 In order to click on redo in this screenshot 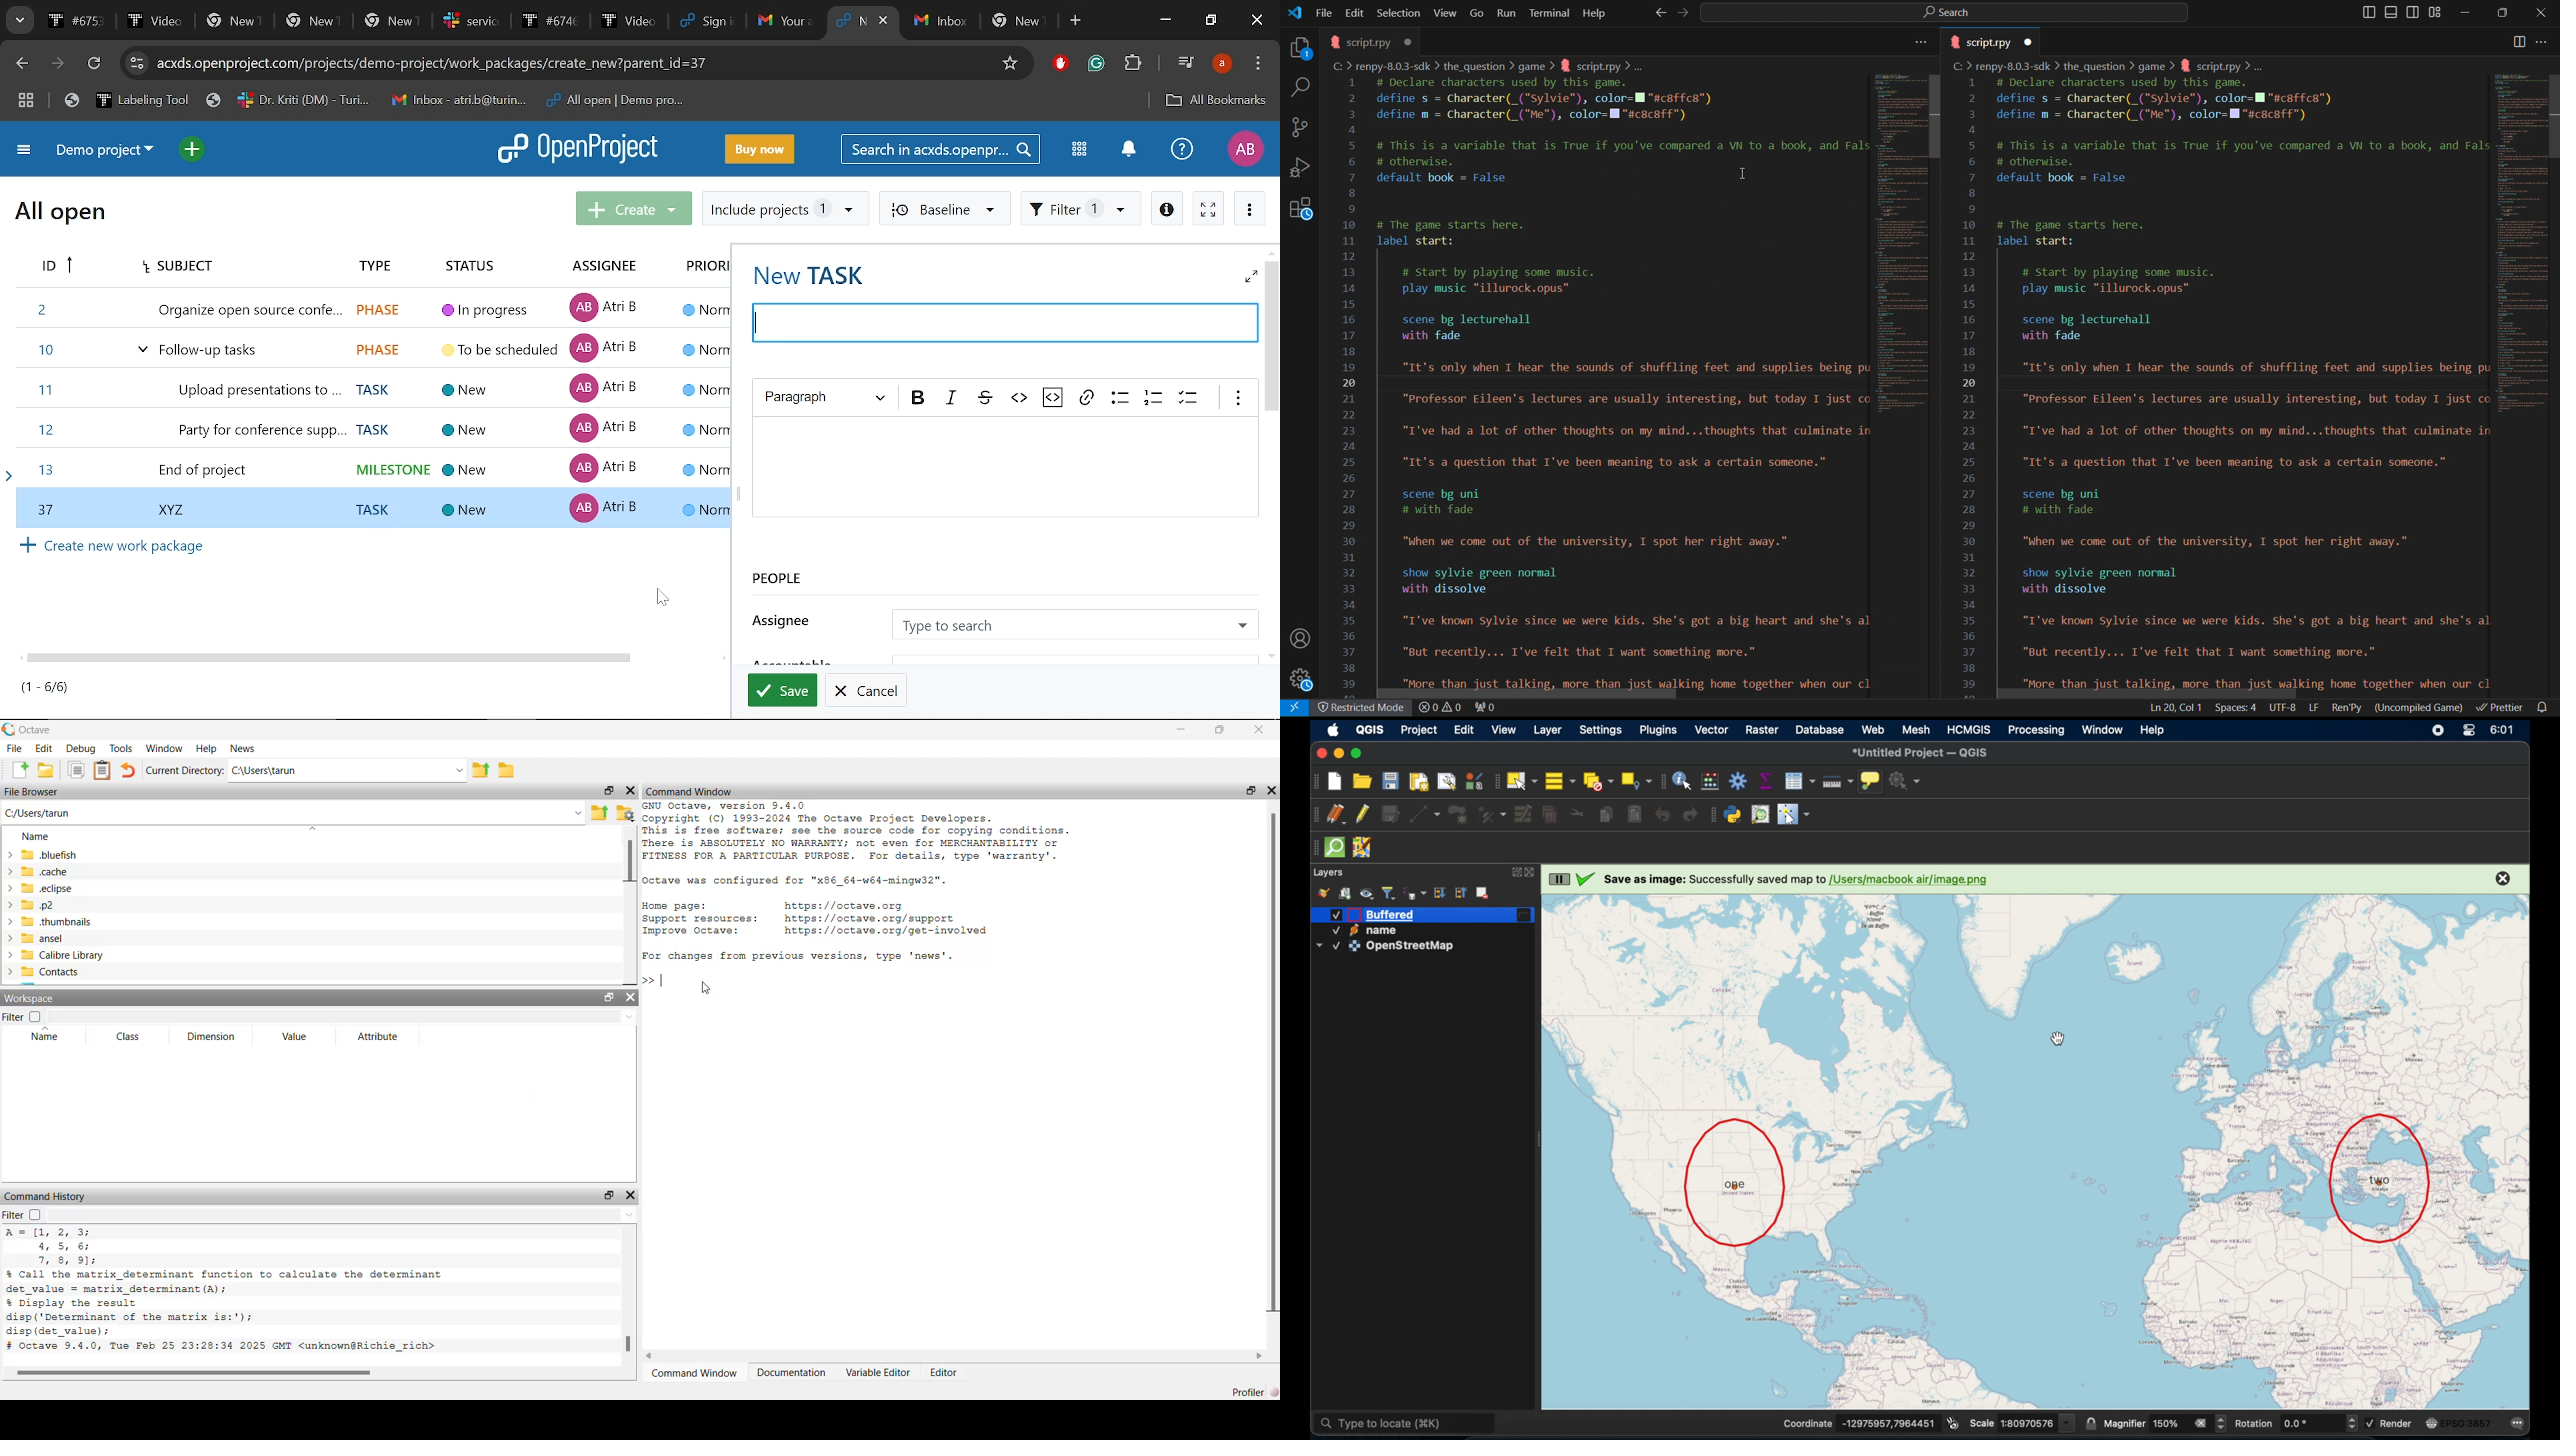, I will do `click(1690, 815)`.